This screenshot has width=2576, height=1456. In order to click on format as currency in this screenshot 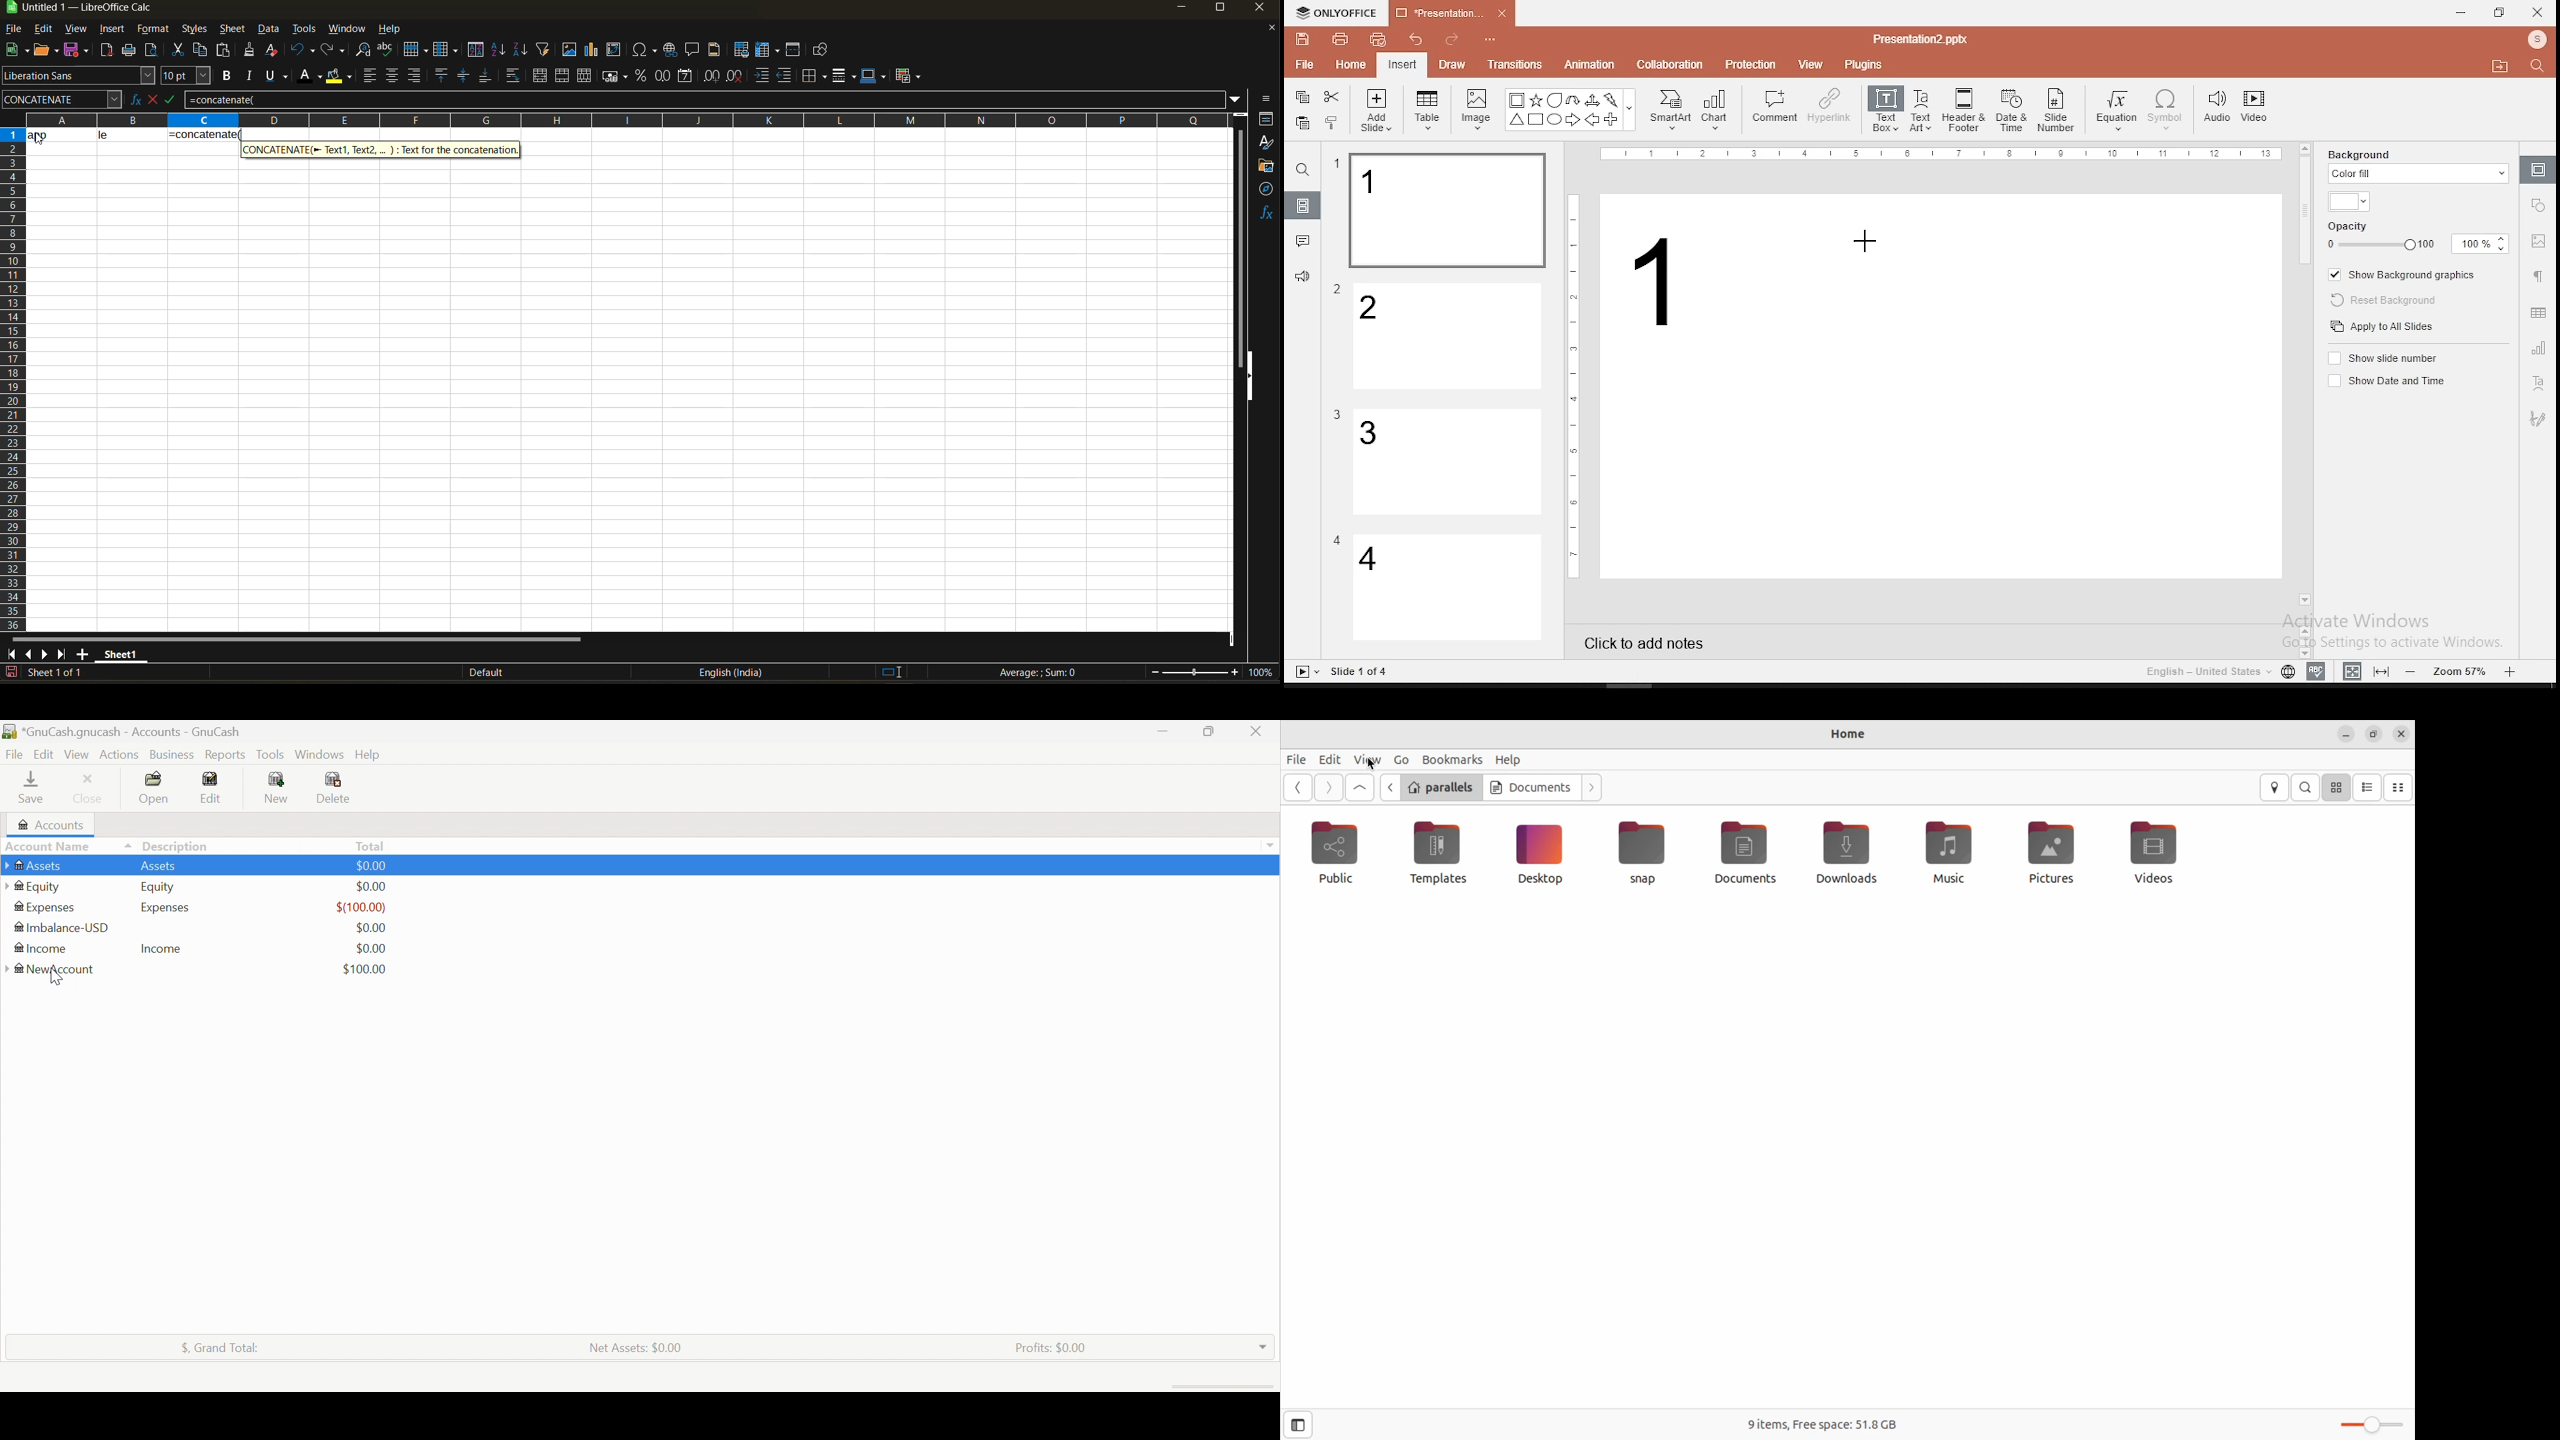, I will do `click(619, 76)`.